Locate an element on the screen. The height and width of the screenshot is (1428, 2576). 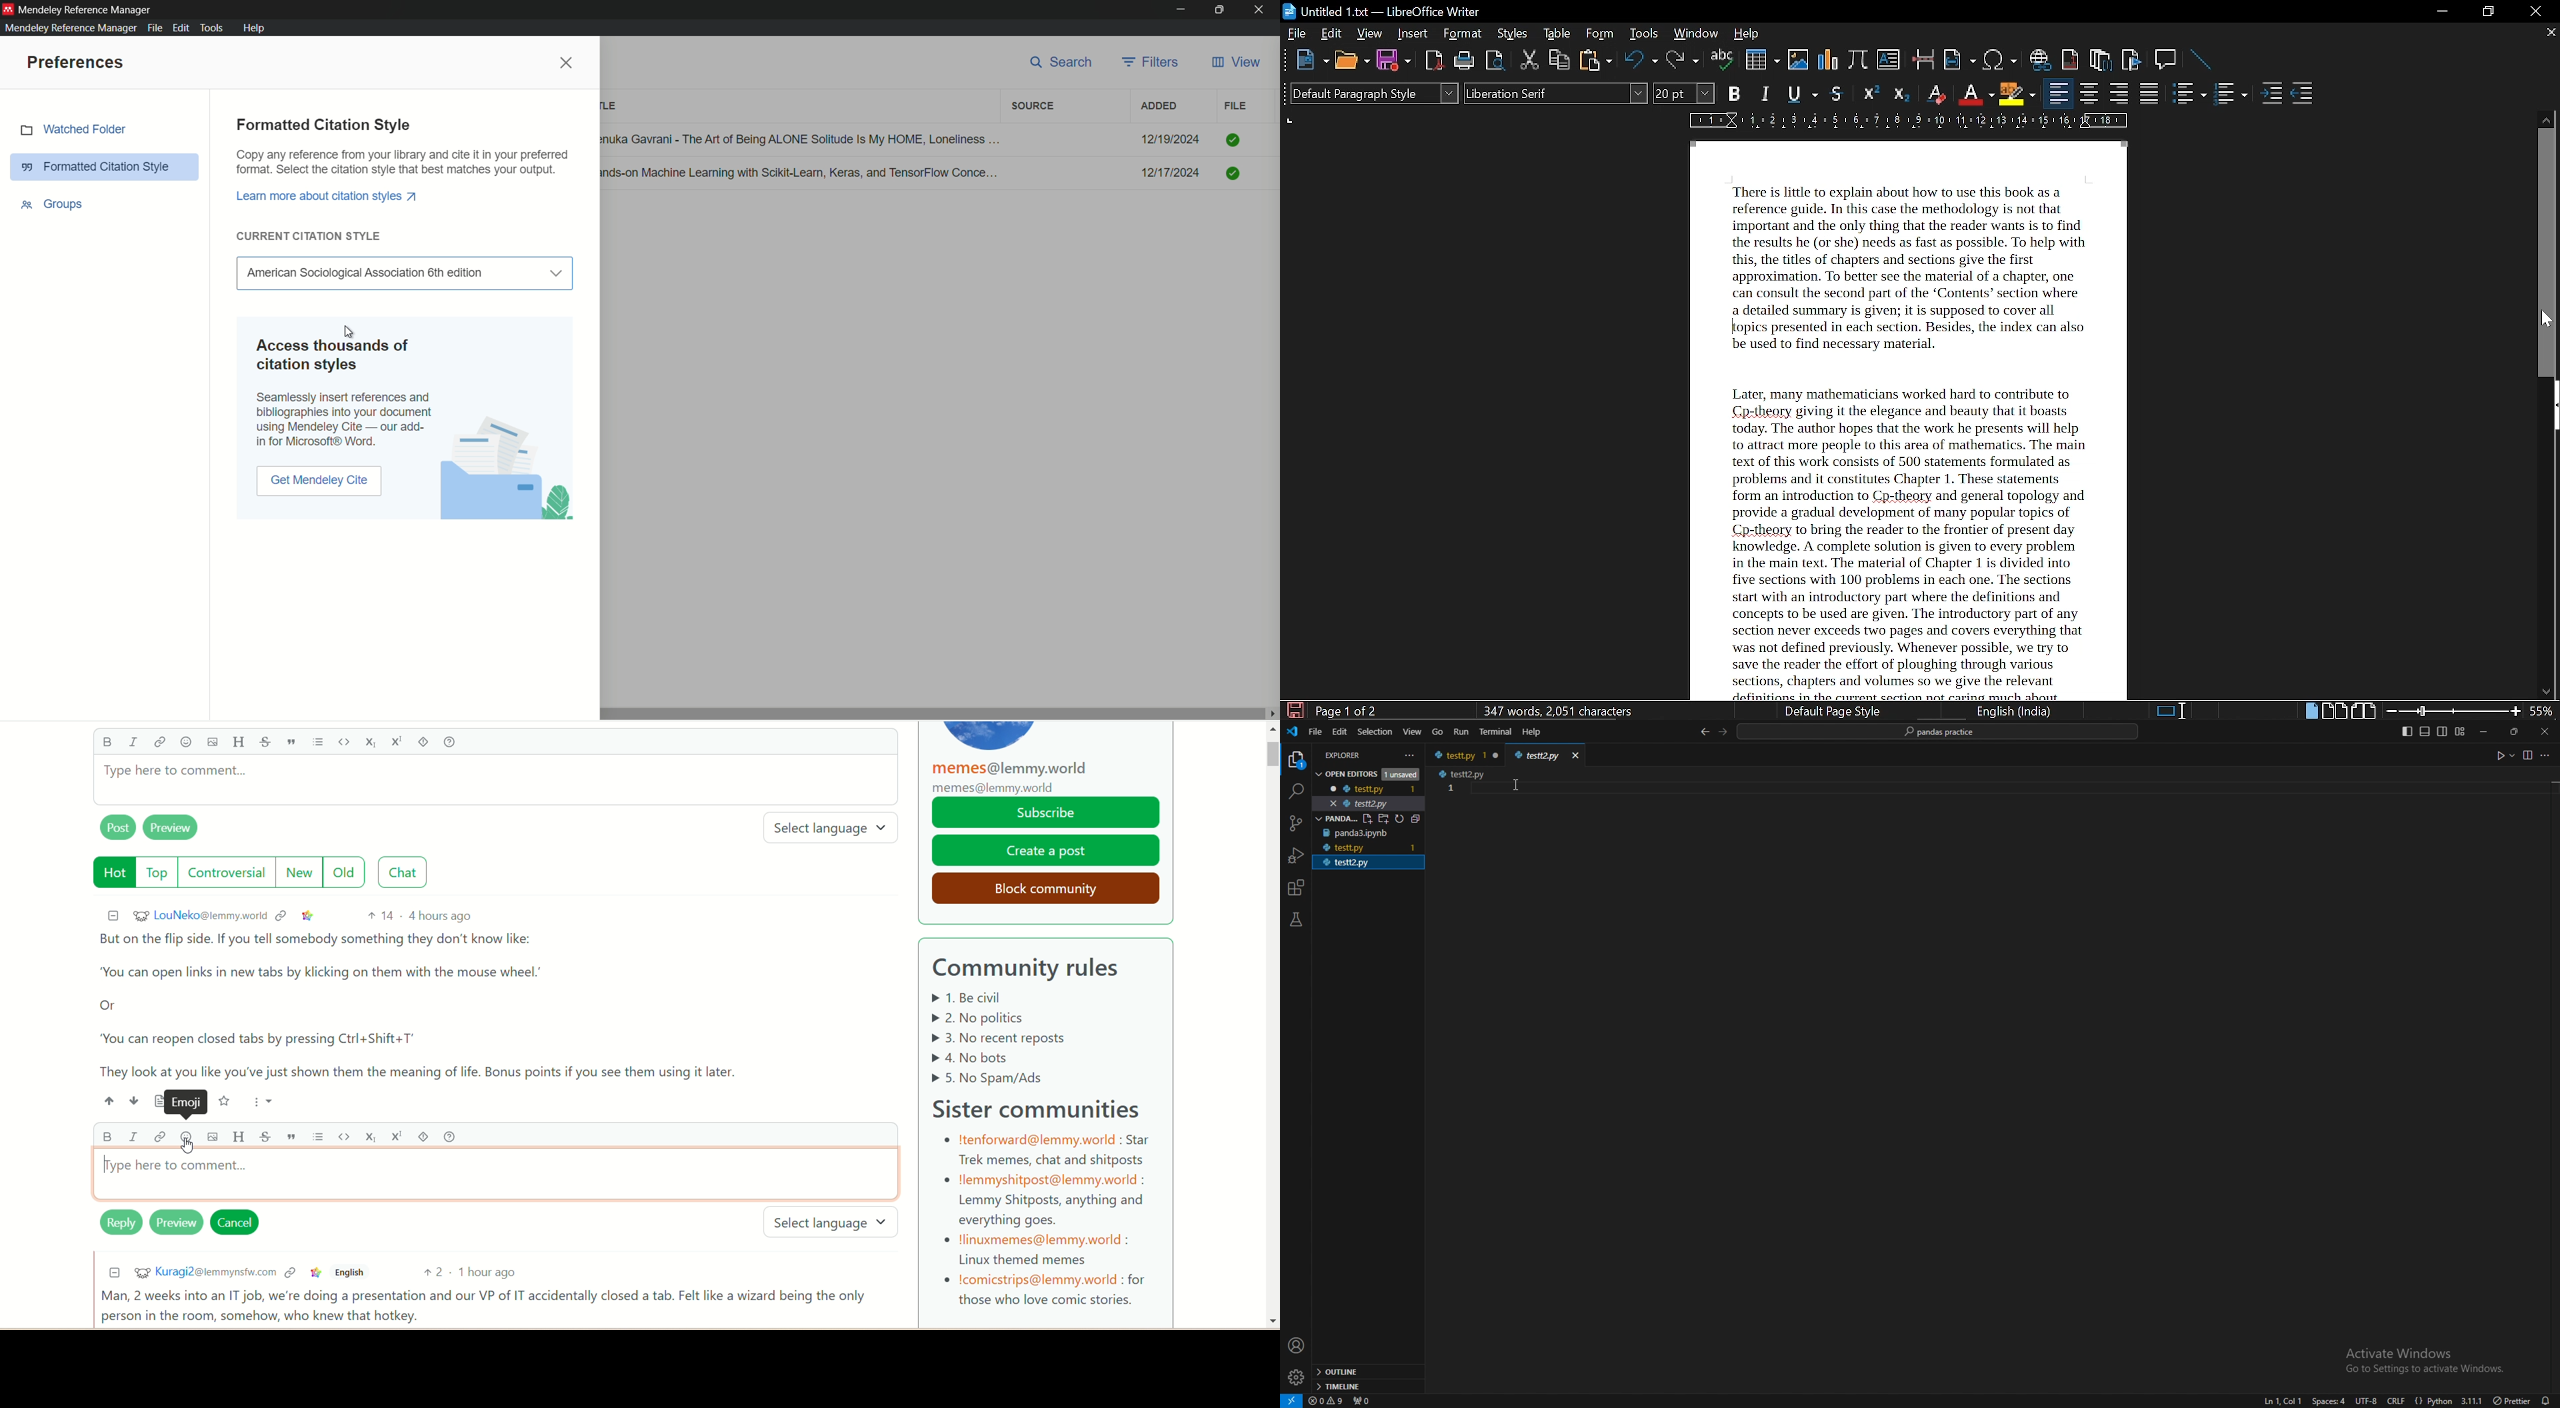
sister community is located at coordinates (1043, 1107).